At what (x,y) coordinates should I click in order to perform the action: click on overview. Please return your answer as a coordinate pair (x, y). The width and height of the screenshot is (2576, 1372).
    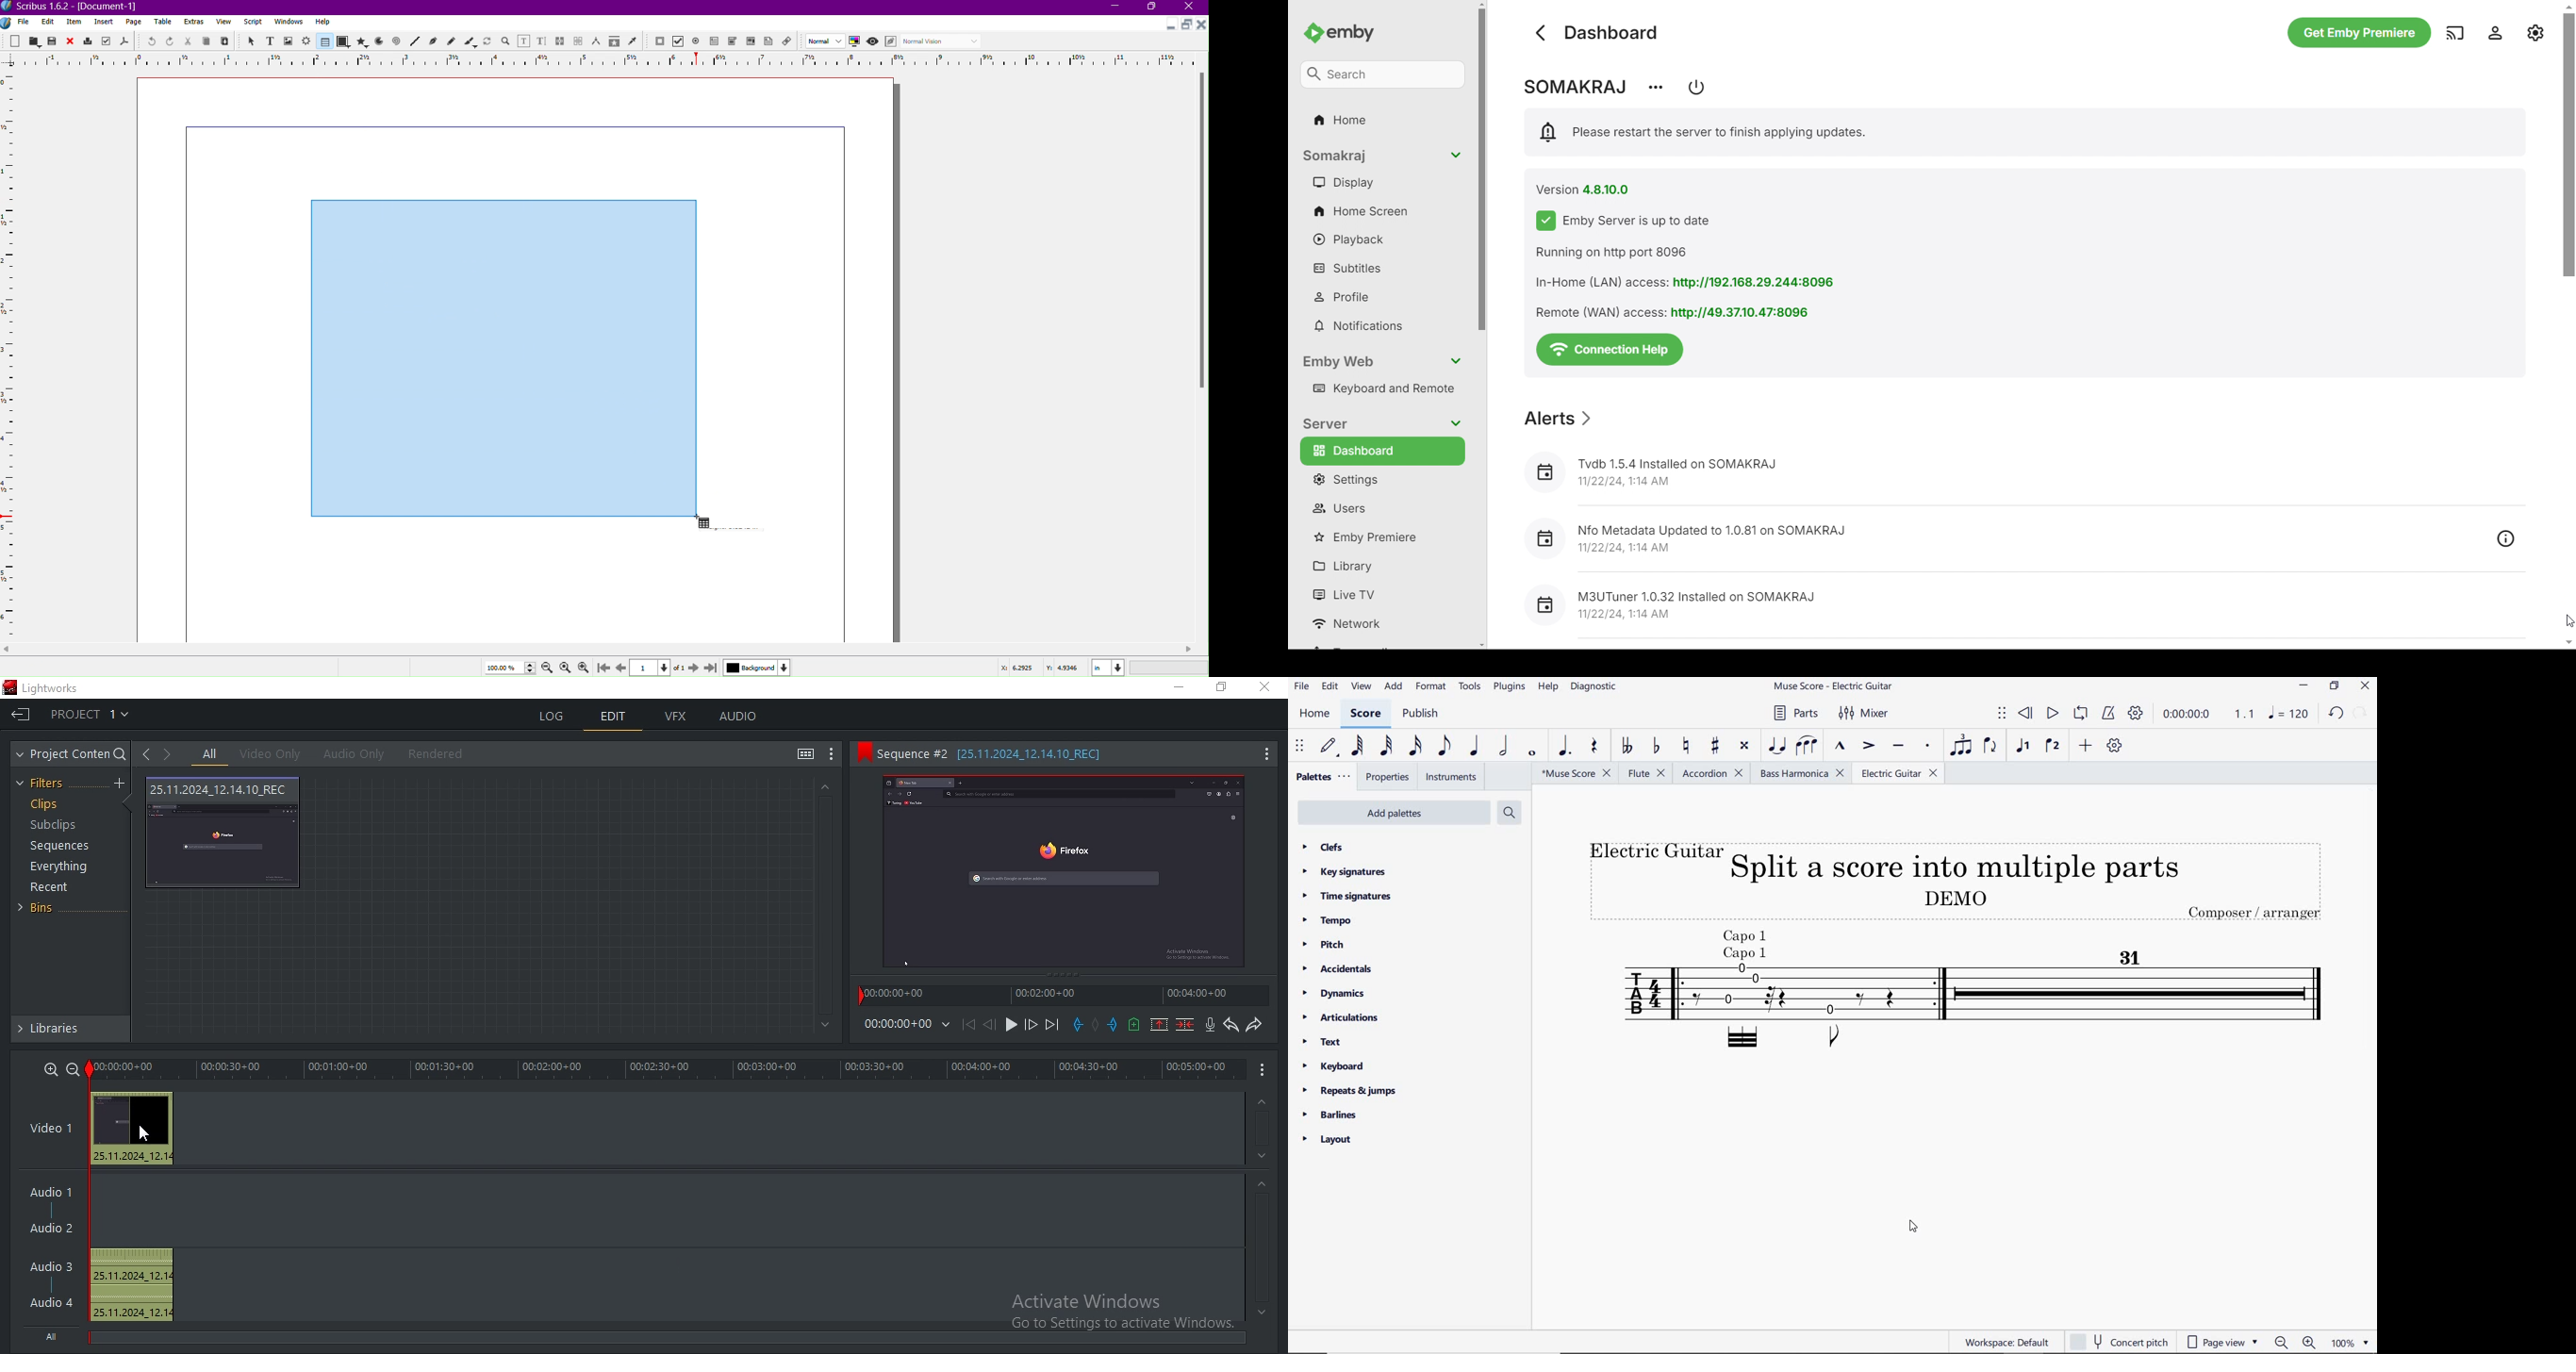
    Looking at the image, I should click on (2506, 537).